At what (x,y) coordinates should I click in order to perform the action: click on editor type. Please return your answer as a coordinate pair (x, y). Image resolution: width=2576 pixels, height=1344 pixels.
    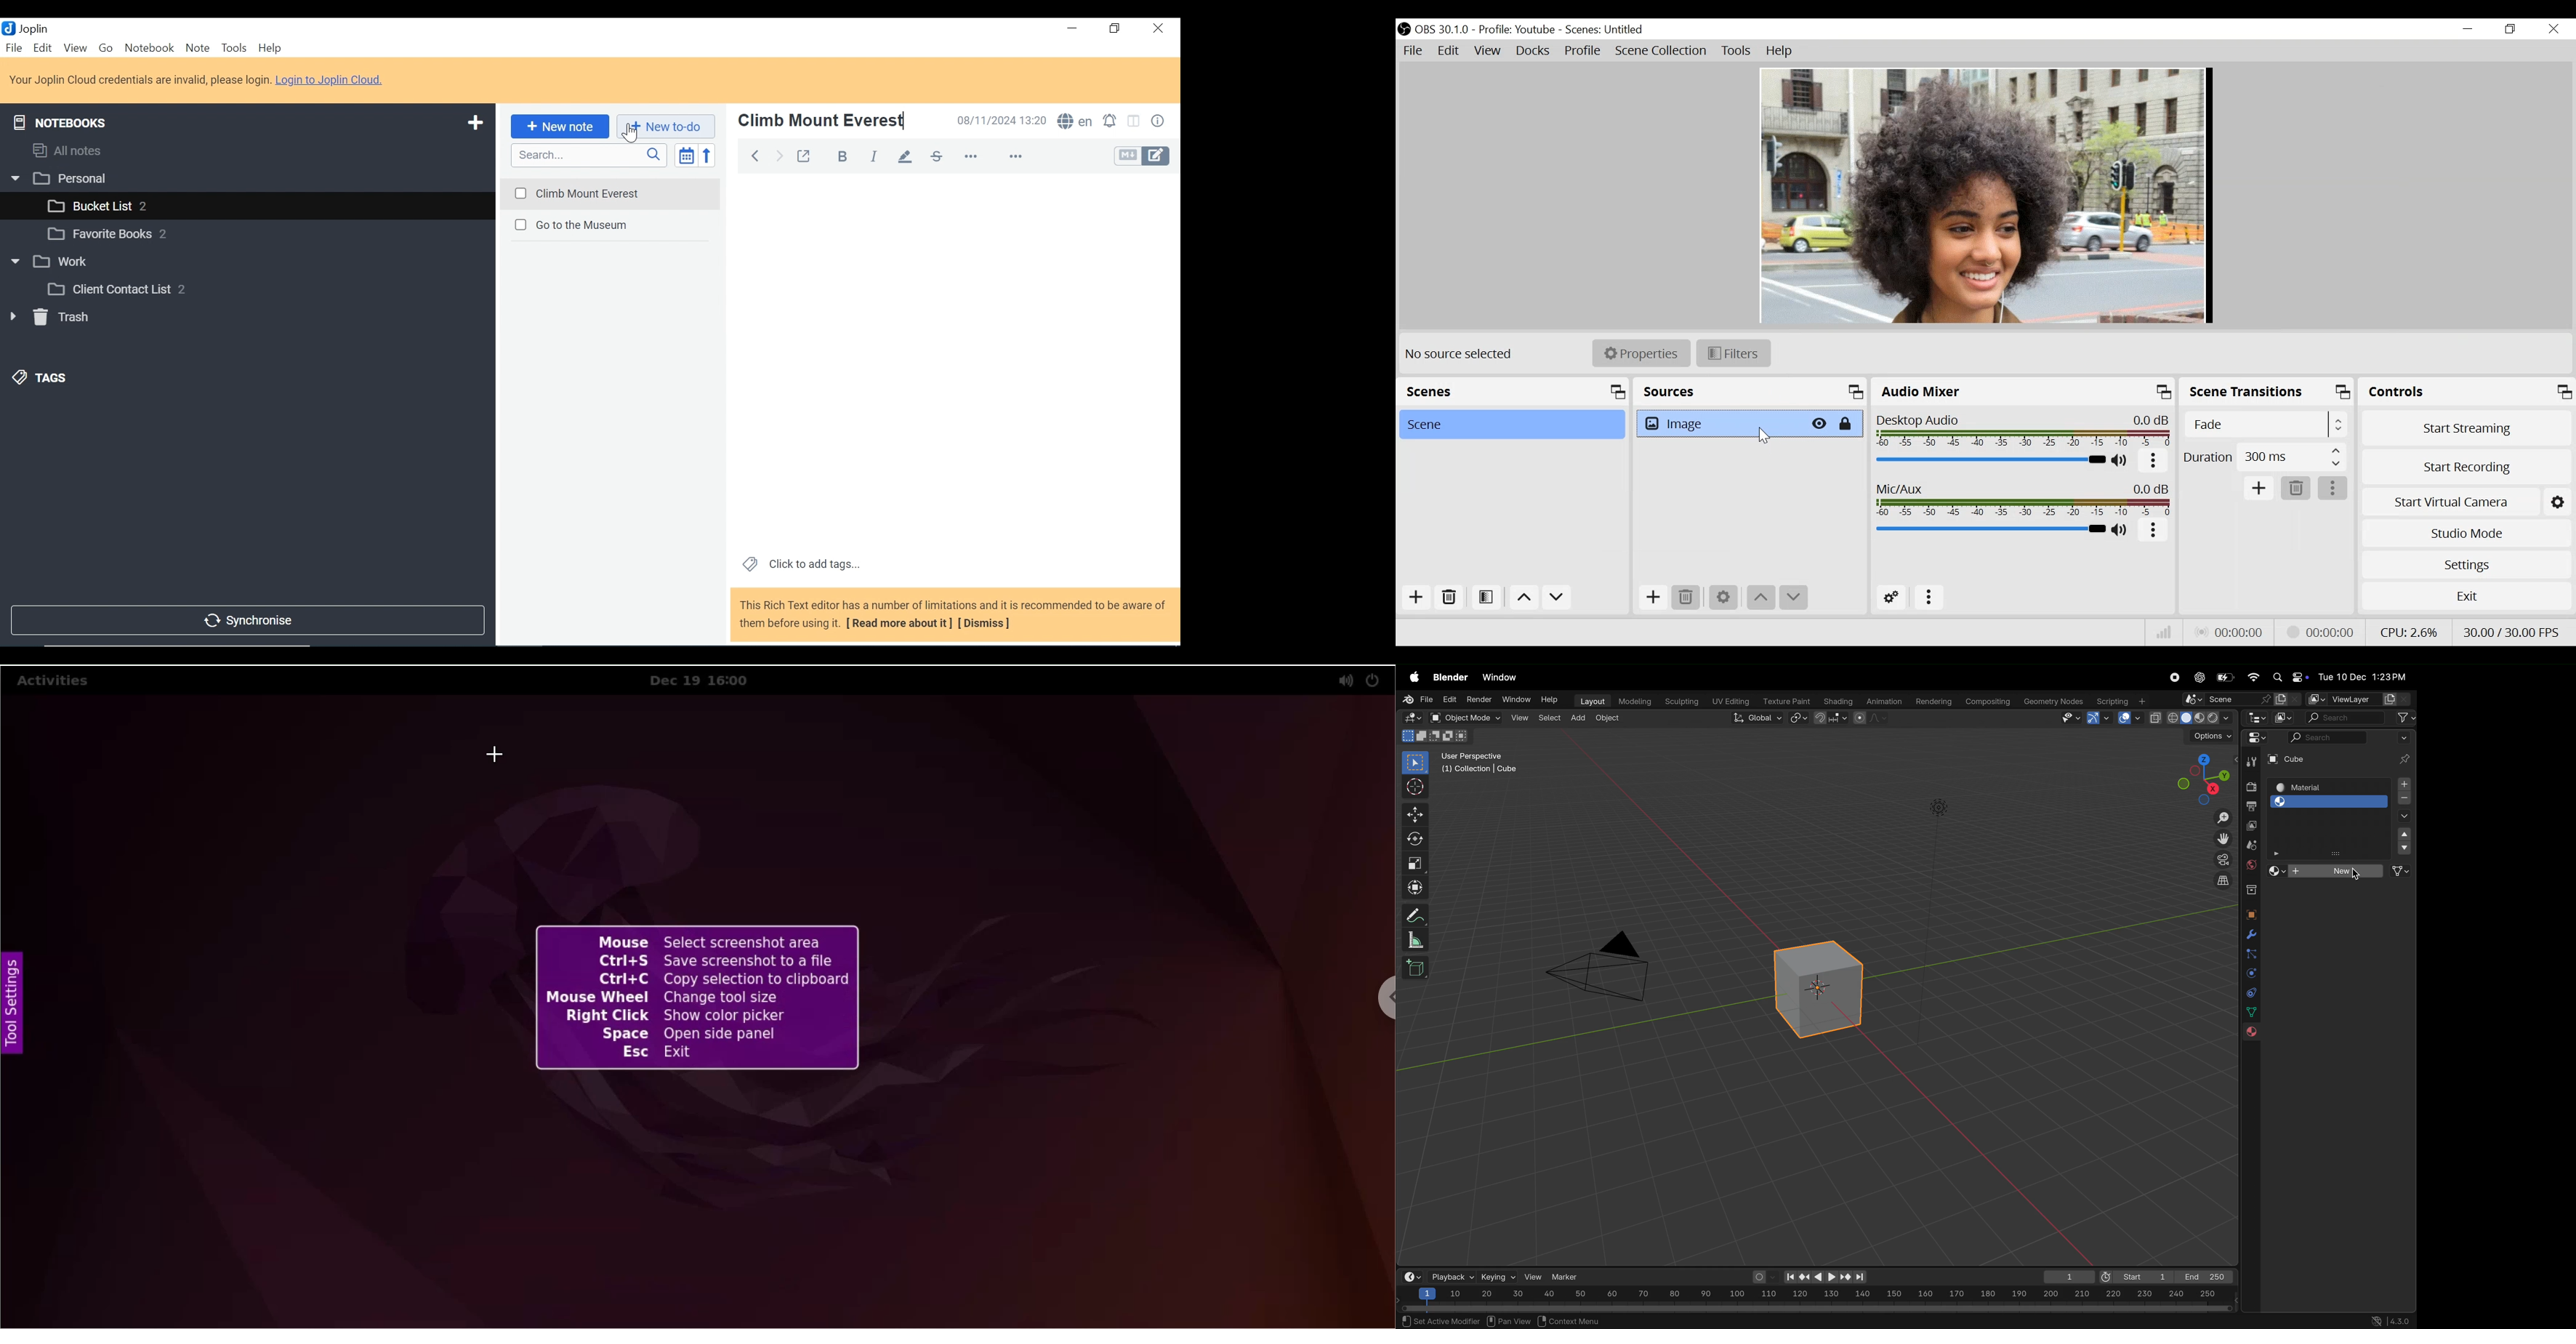
    Looking at the image, I should click on (2260, 740).